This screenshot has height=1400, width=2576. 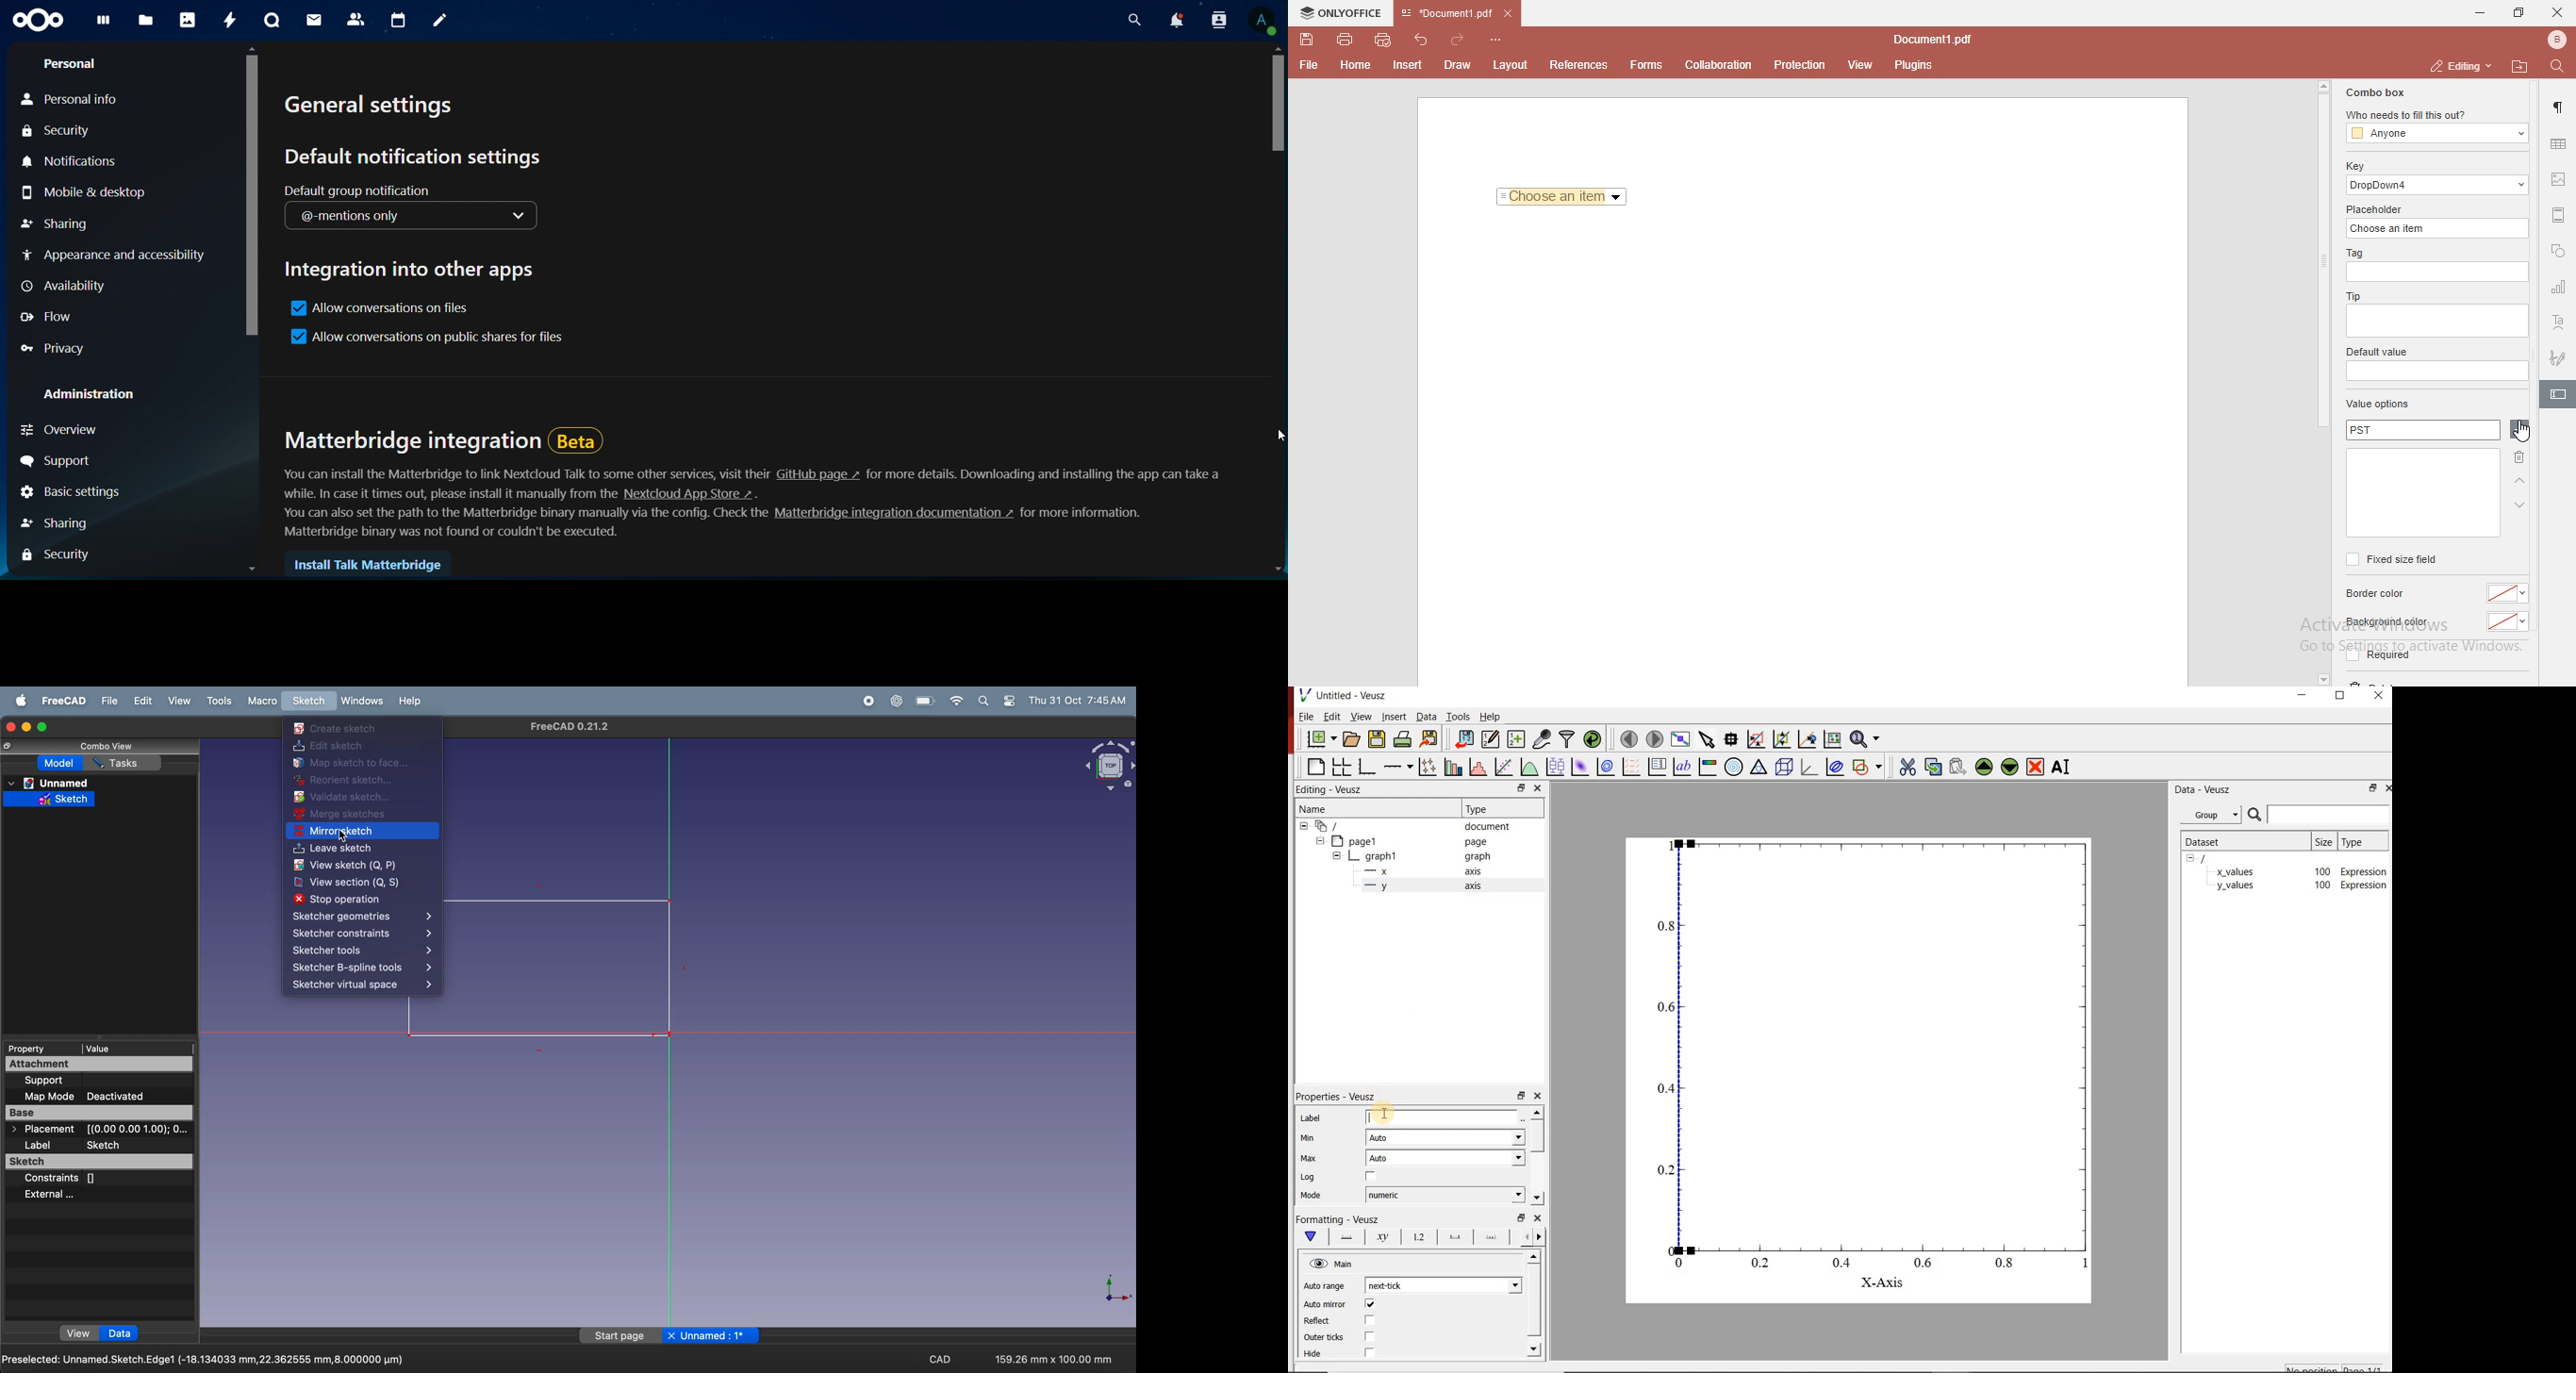 I want to click on Personal, so click(x=72, y=64).